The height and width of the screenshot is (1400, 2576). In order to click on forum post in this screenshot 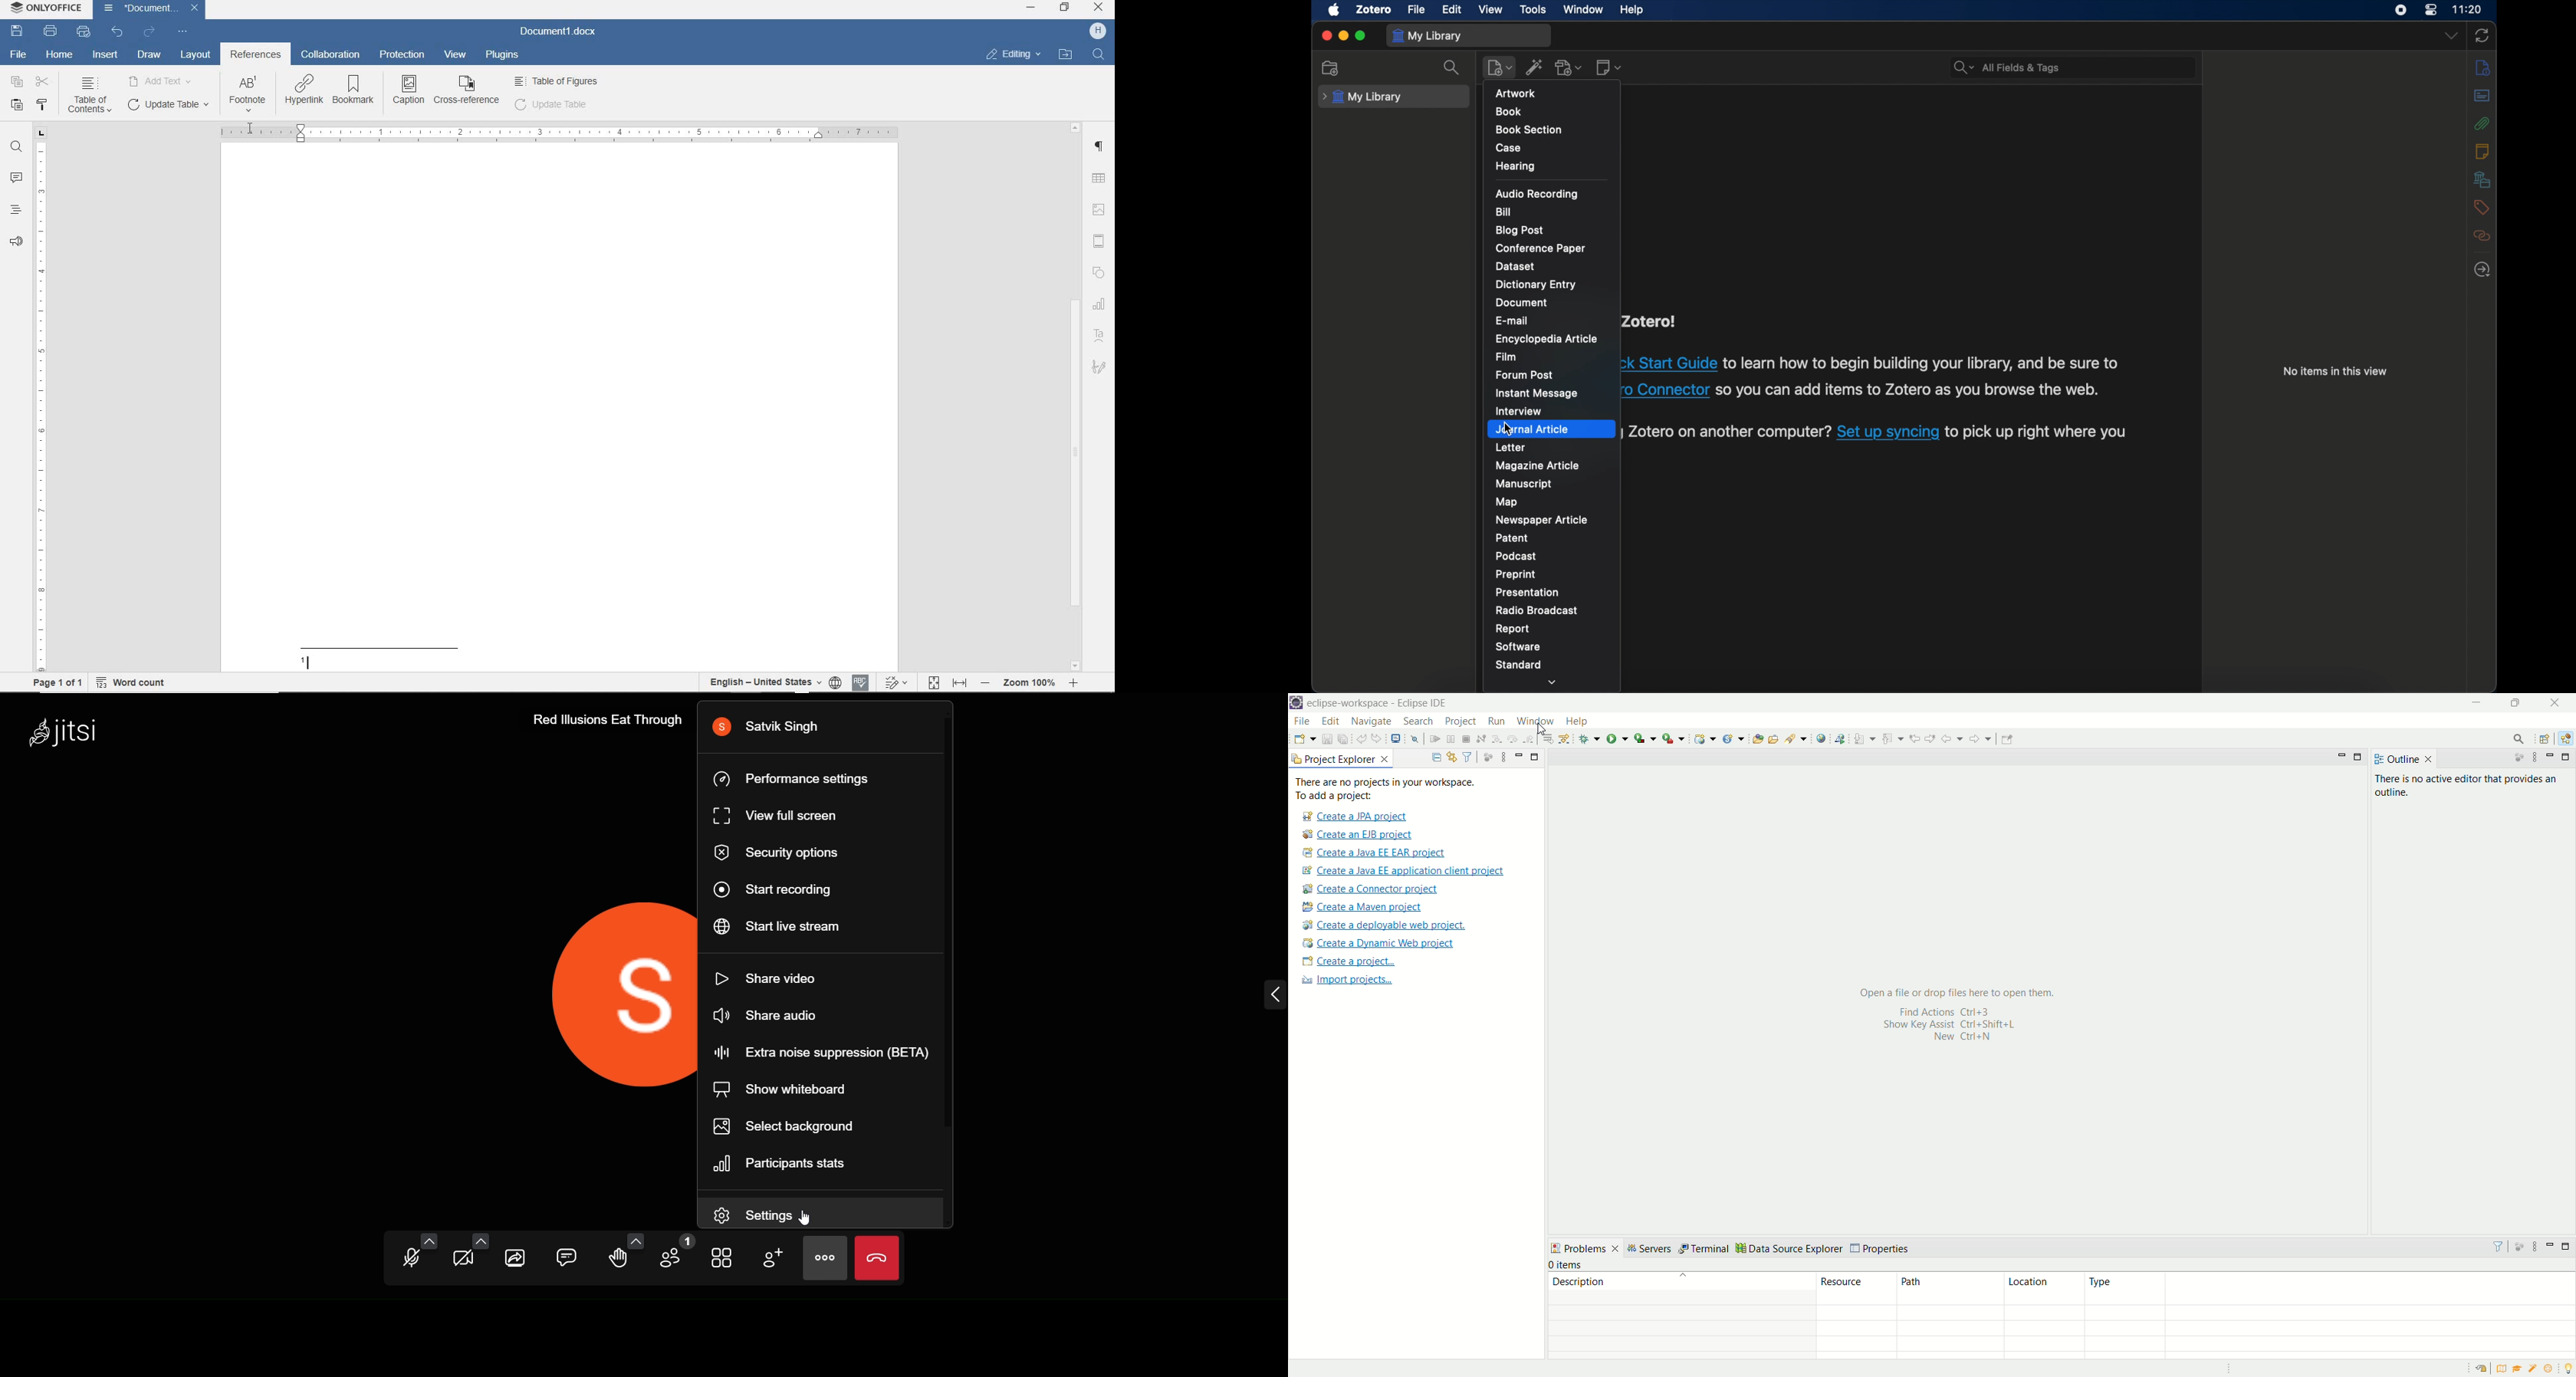, I will do `click(1527, 375)`.